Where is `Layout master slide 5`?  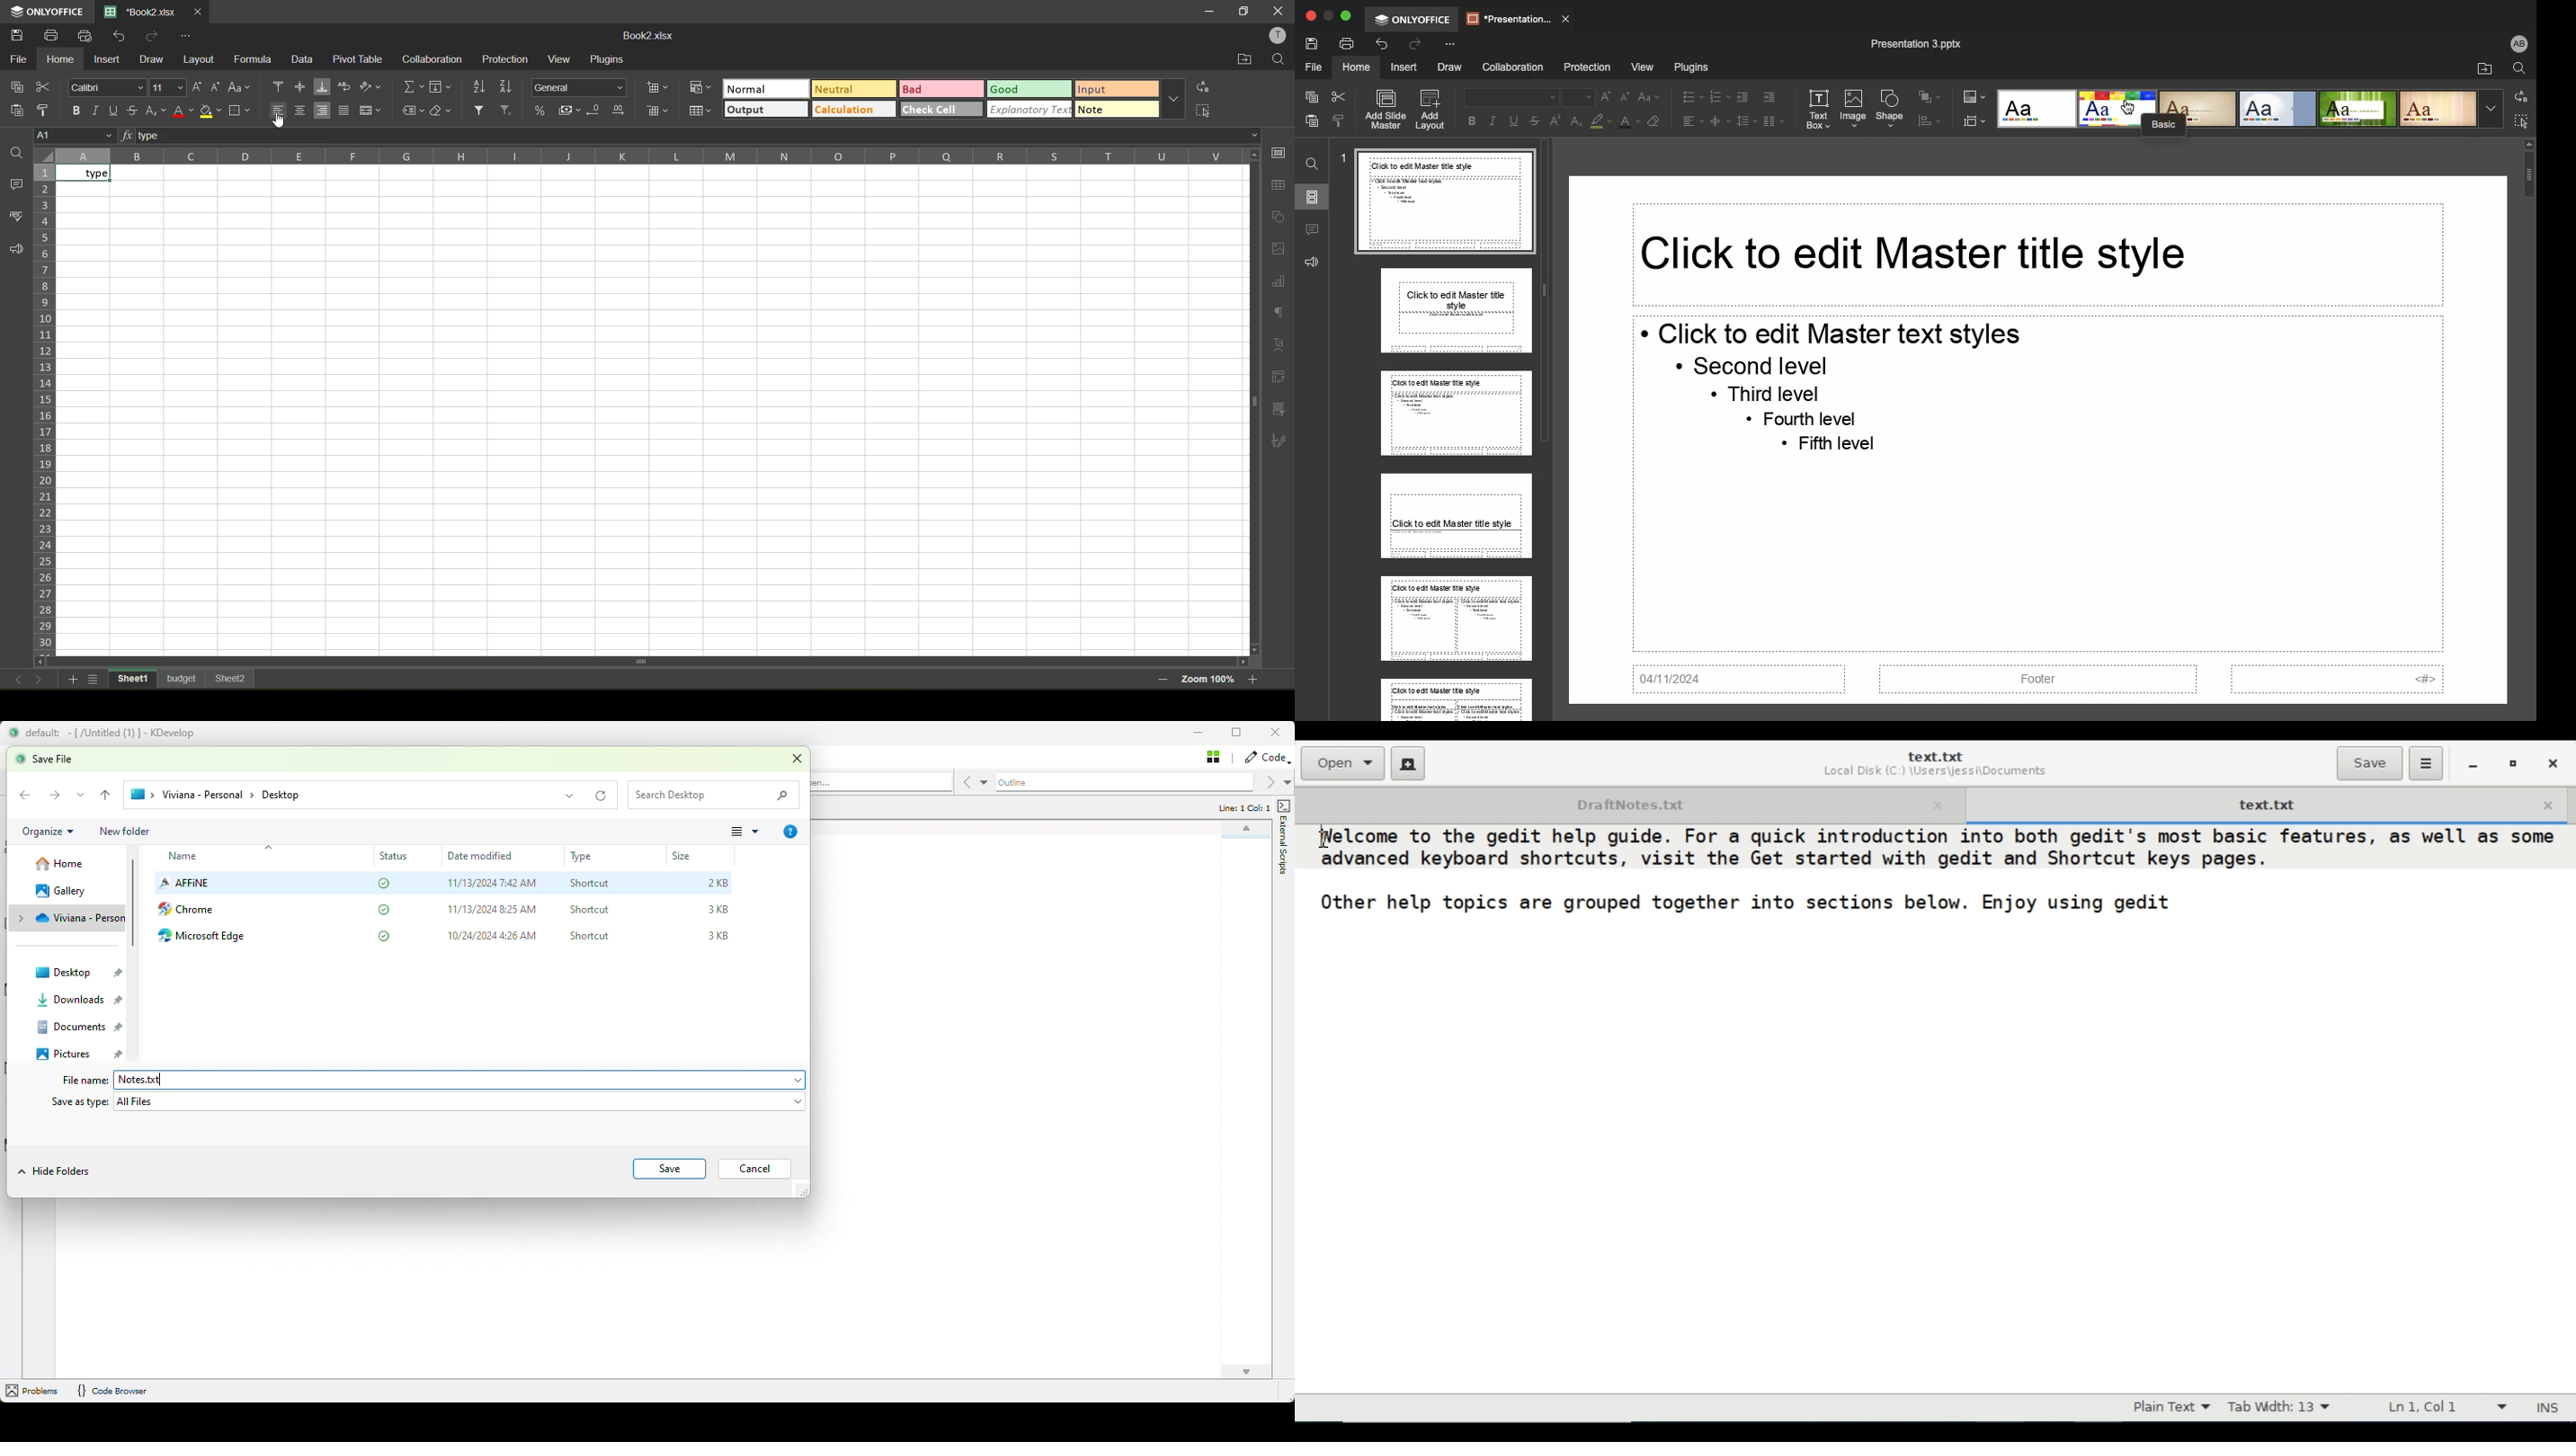 Layout master slide 5 is located at coordinates (1452, 618).